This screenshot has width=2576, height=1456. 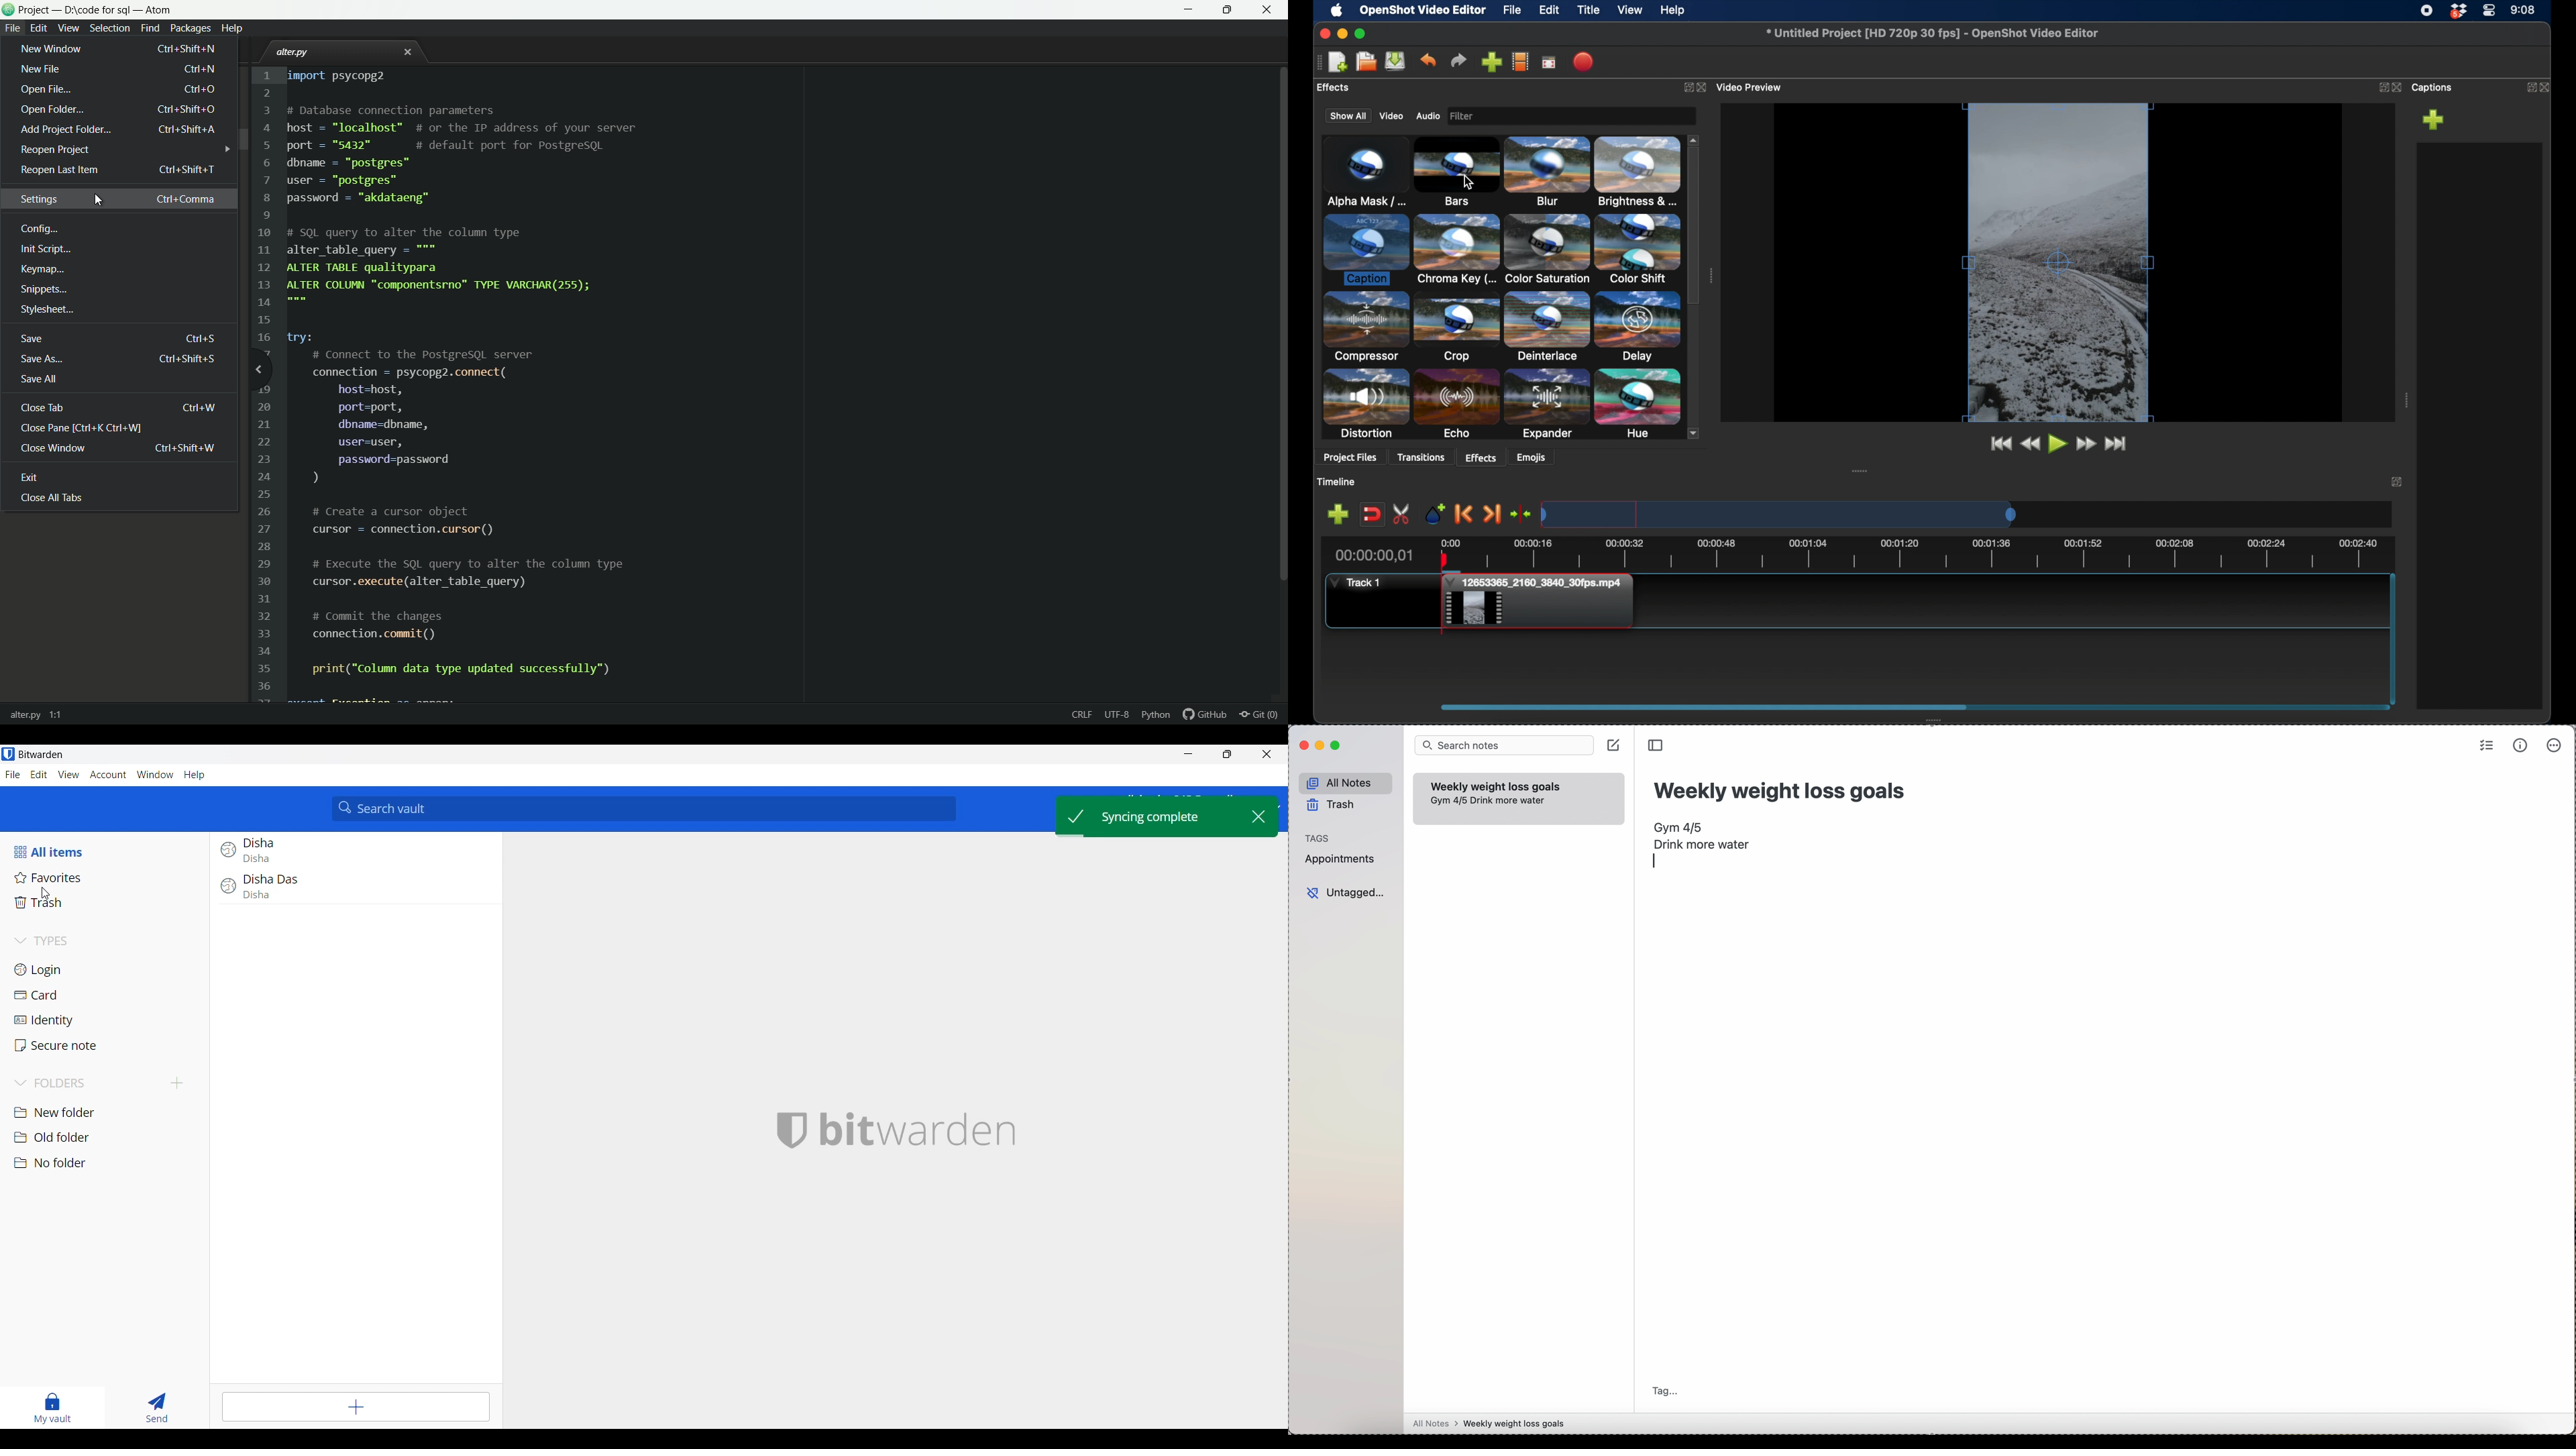 What do you see at coordinates (1520, 514) in the screenshot?
I see `center playhead on the timeline` at bounding box center [1520, 514].